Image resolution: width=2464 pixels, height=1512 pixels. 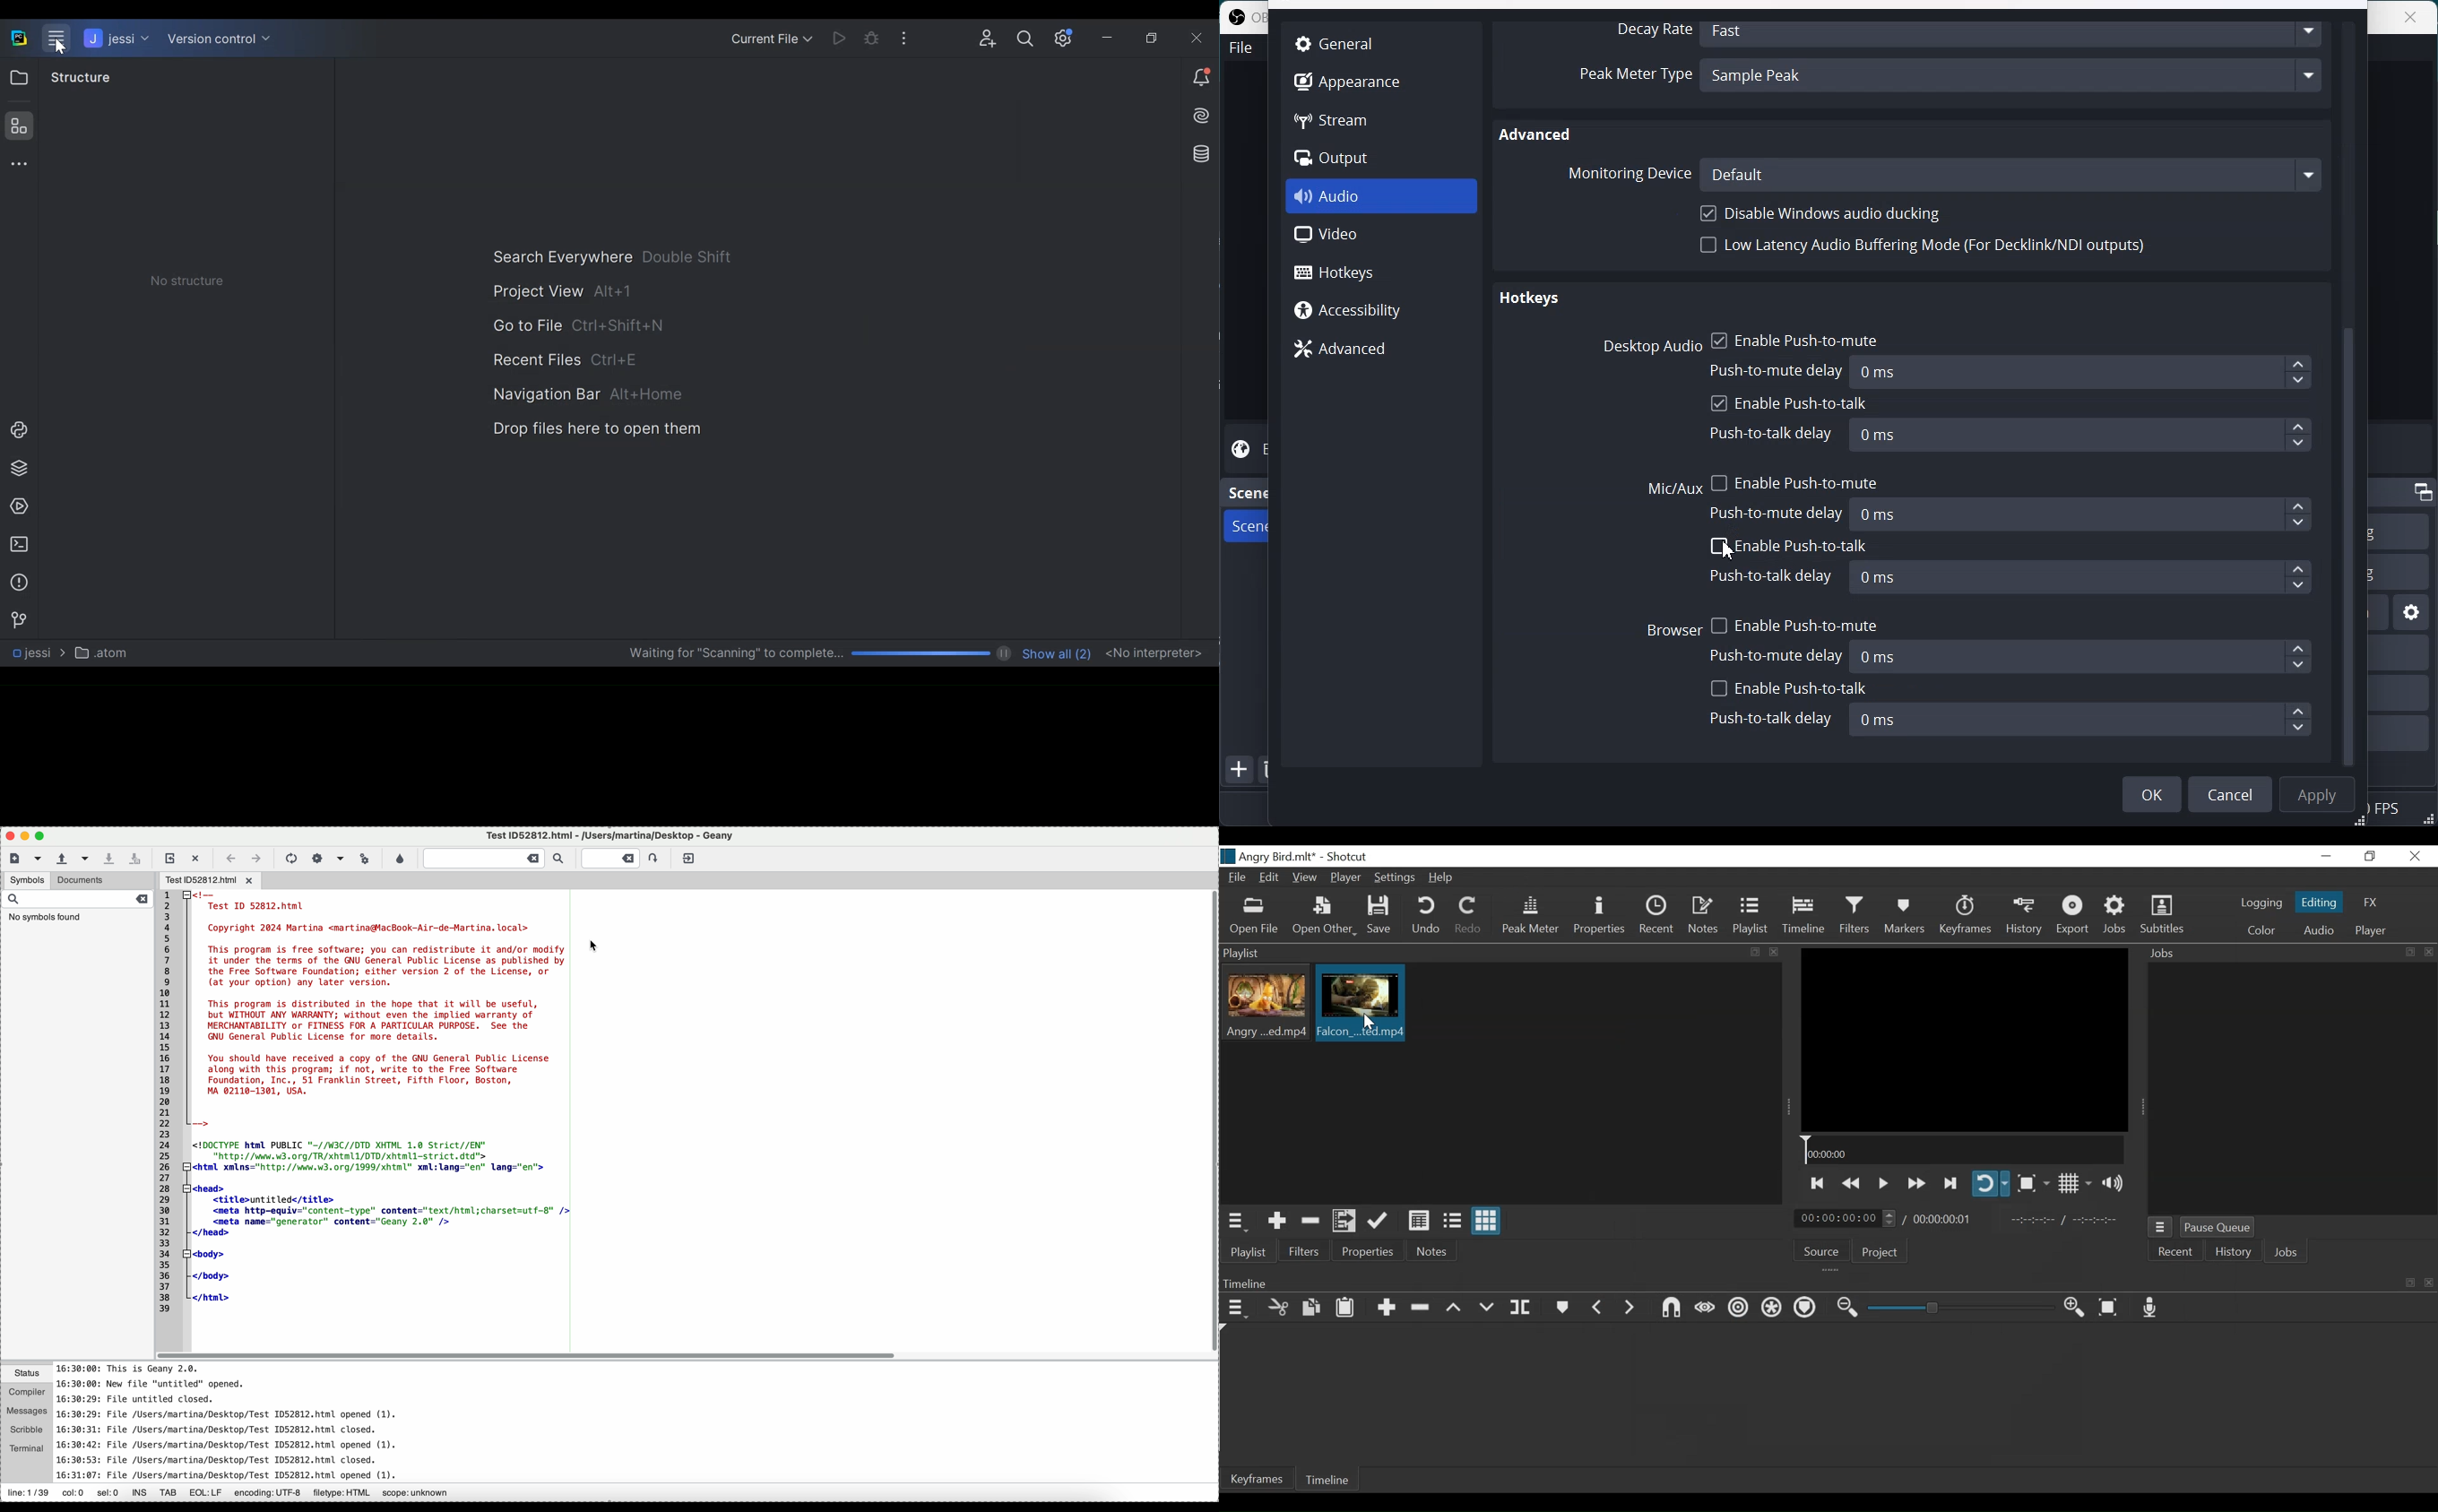 What do you see at coordinates (2014, 31) in the screenshot?
I see `Fast` at bounding box center [2014, 31].